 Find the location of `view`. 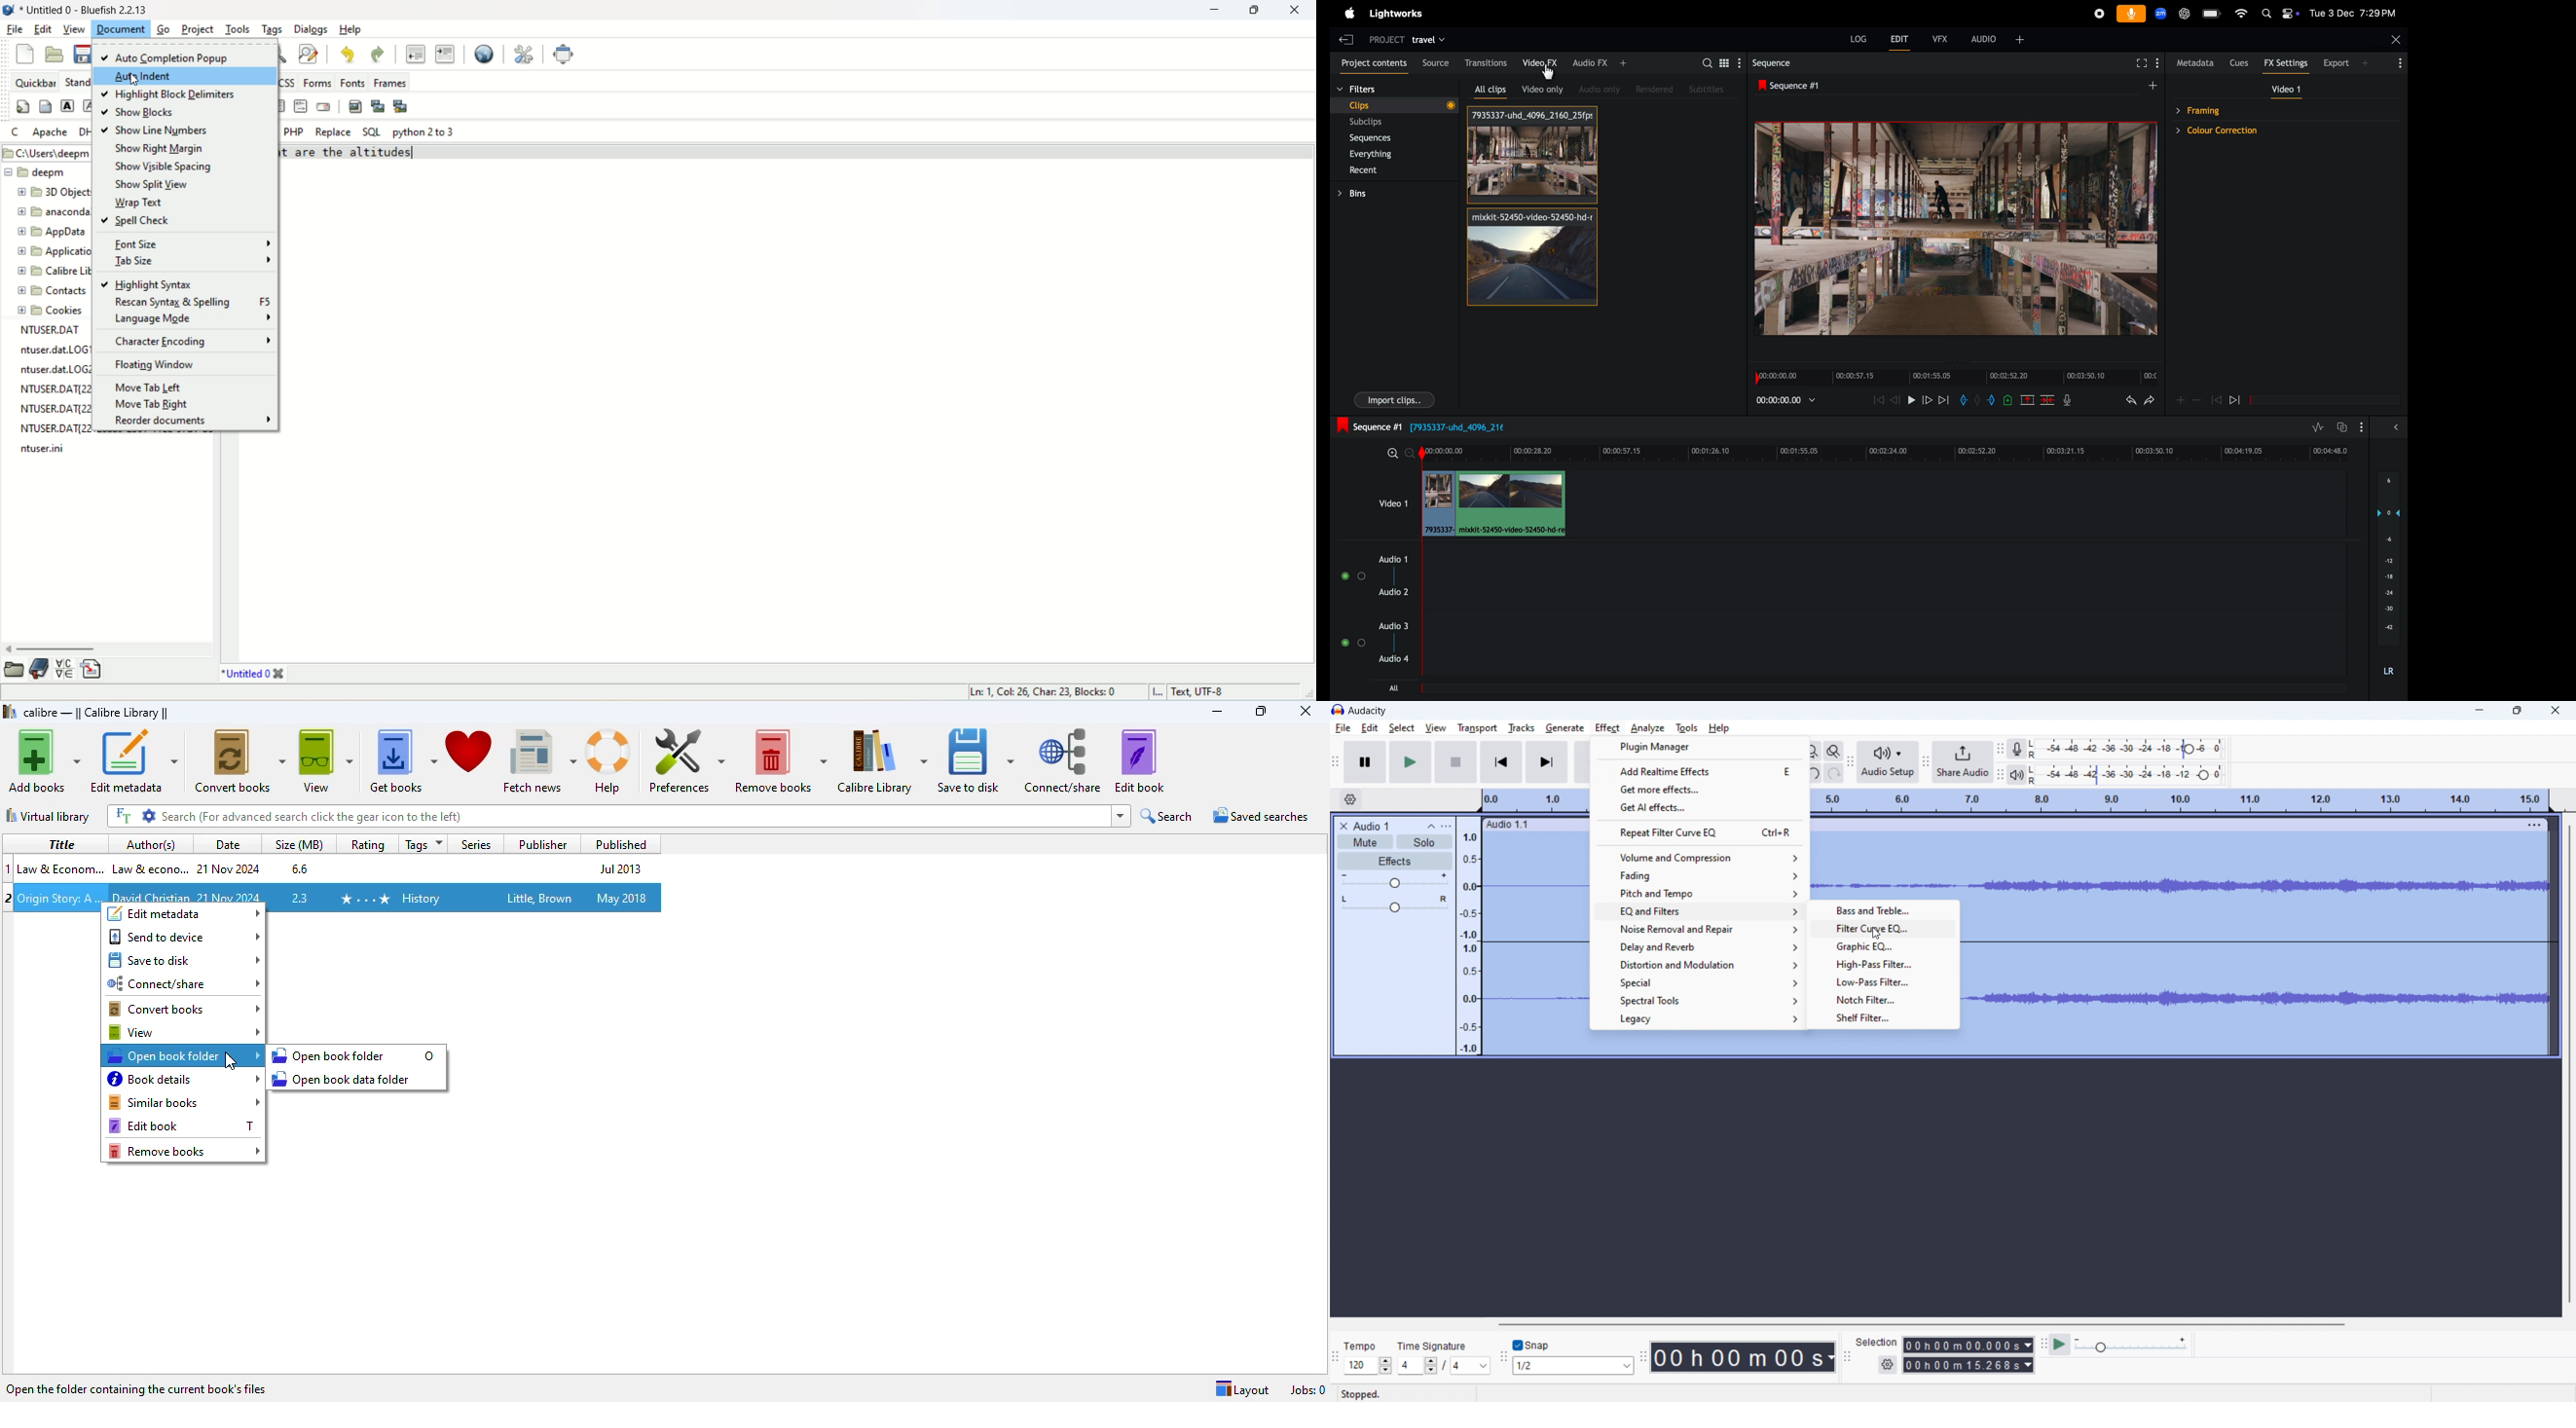

view is located at coordinates (325, 759).